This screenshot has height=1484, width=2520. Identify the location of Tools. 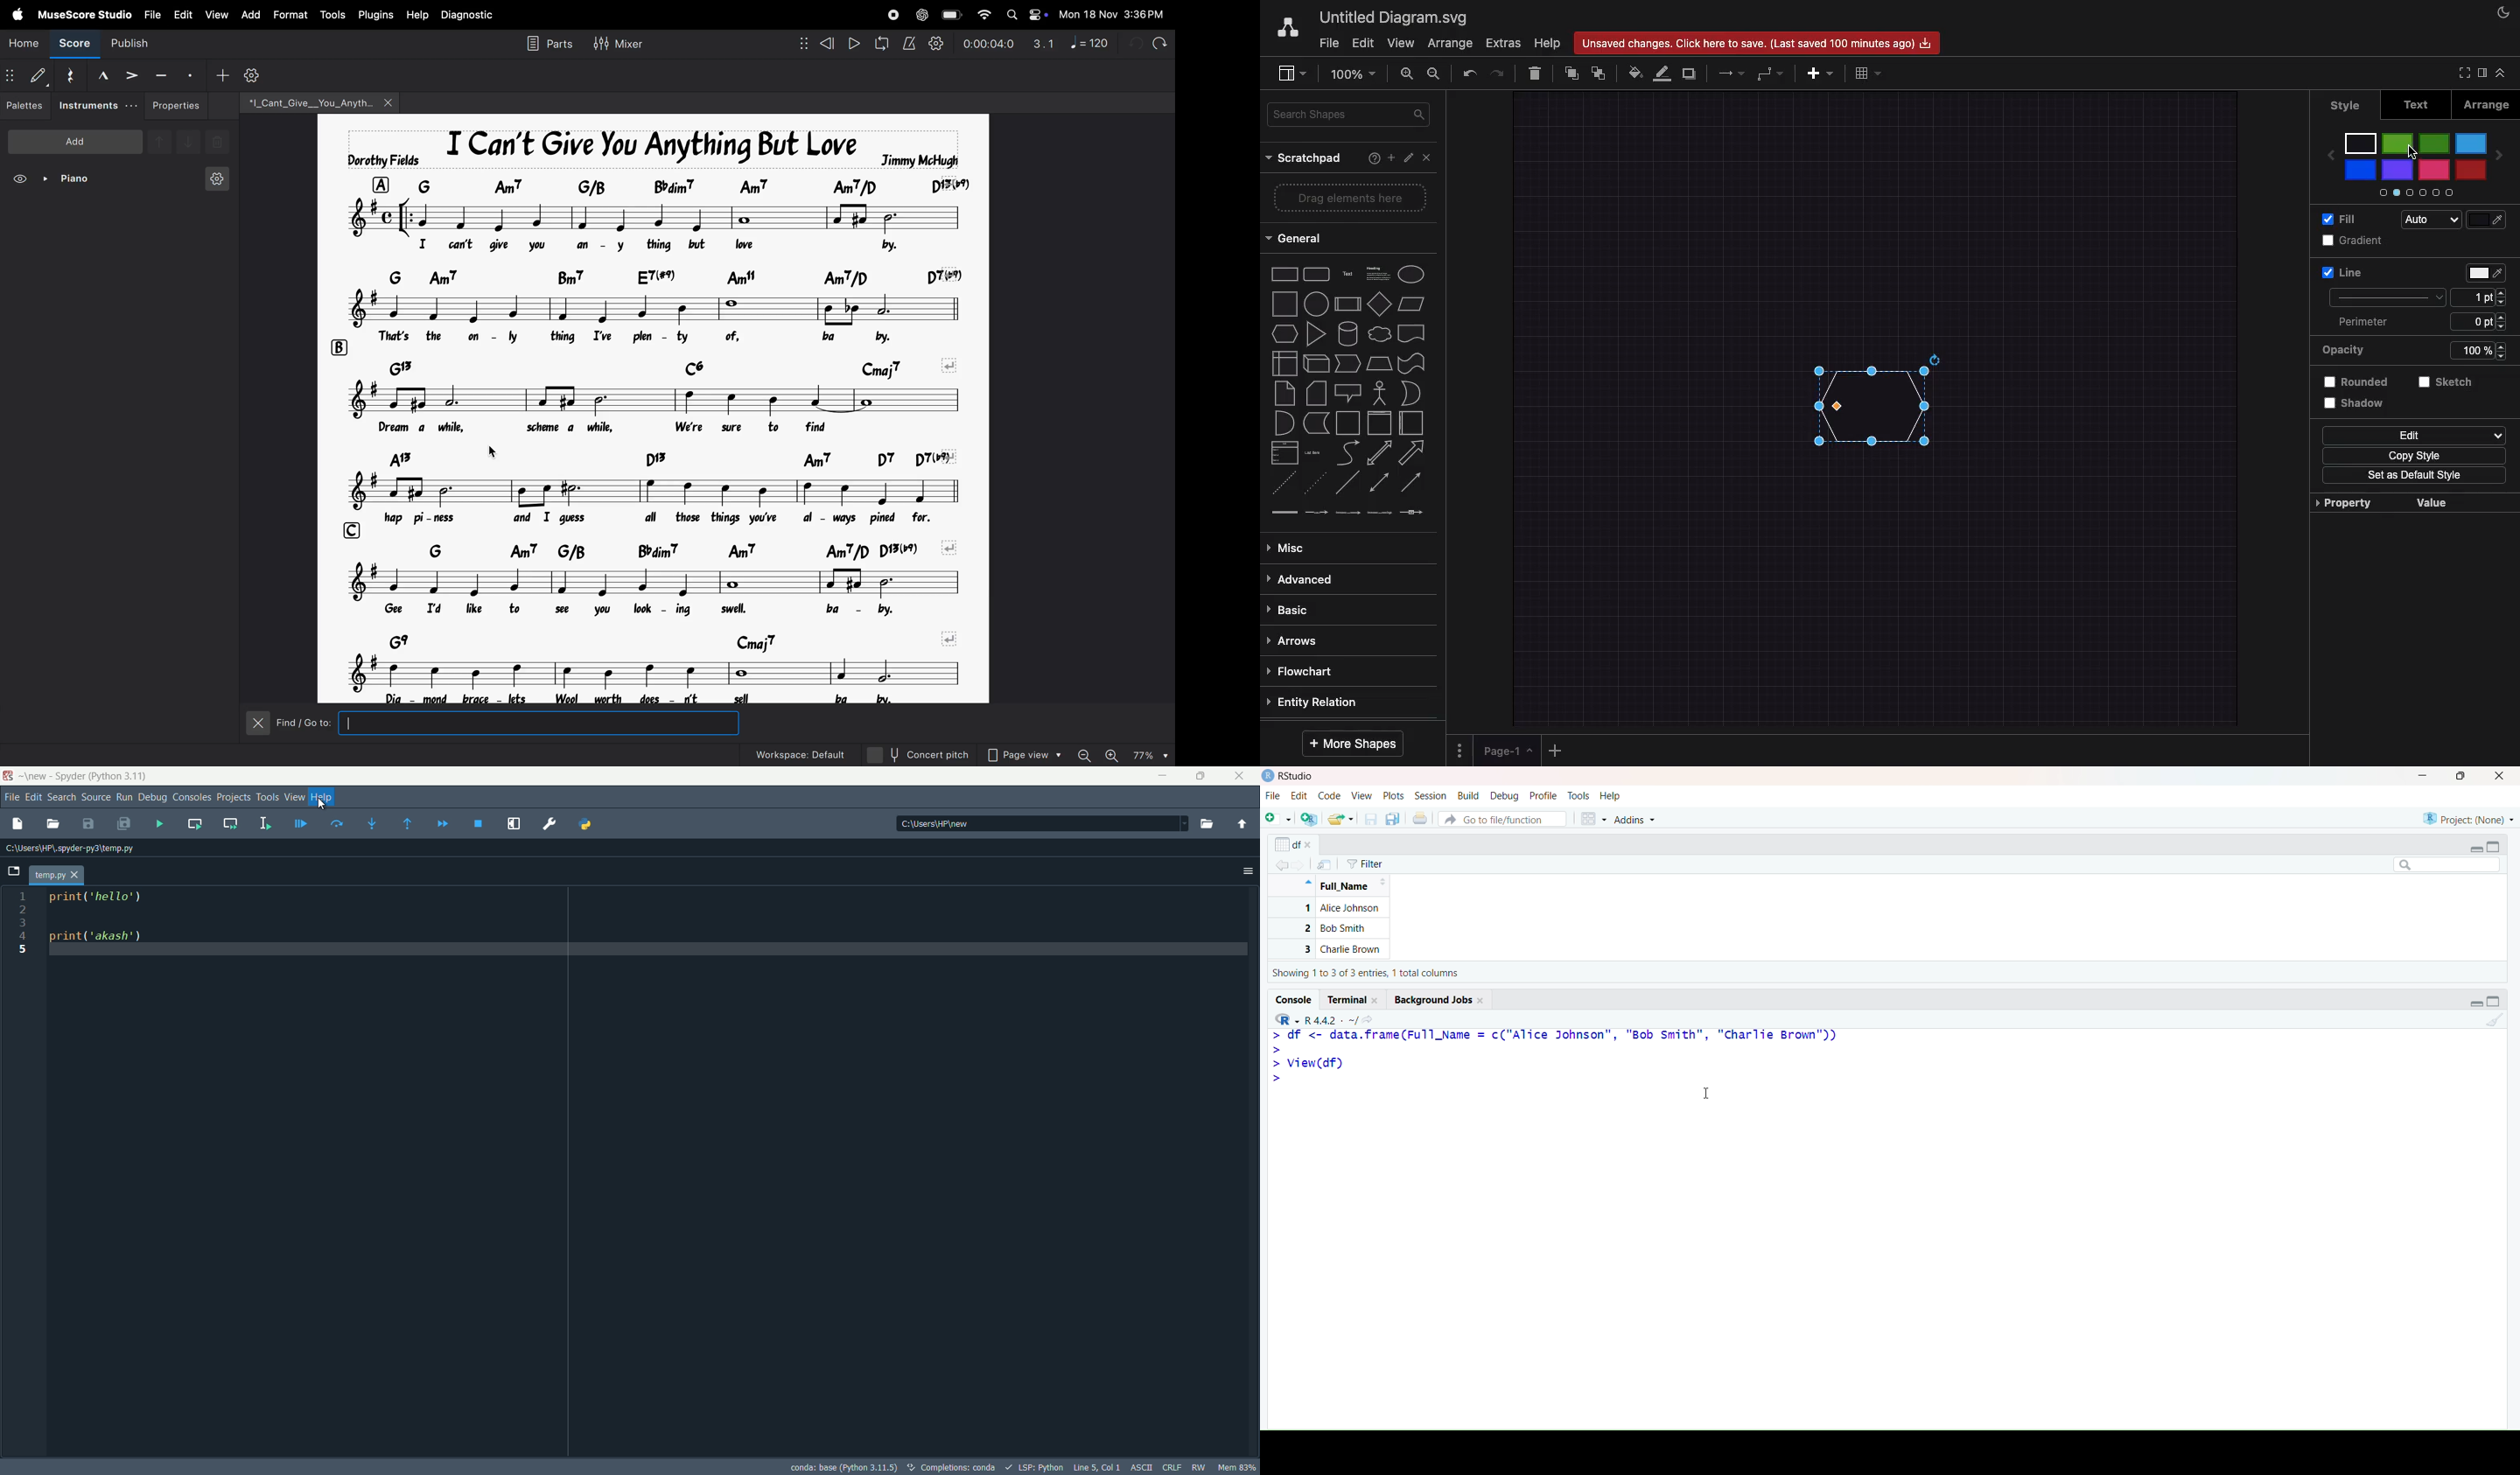
(1579, 795).